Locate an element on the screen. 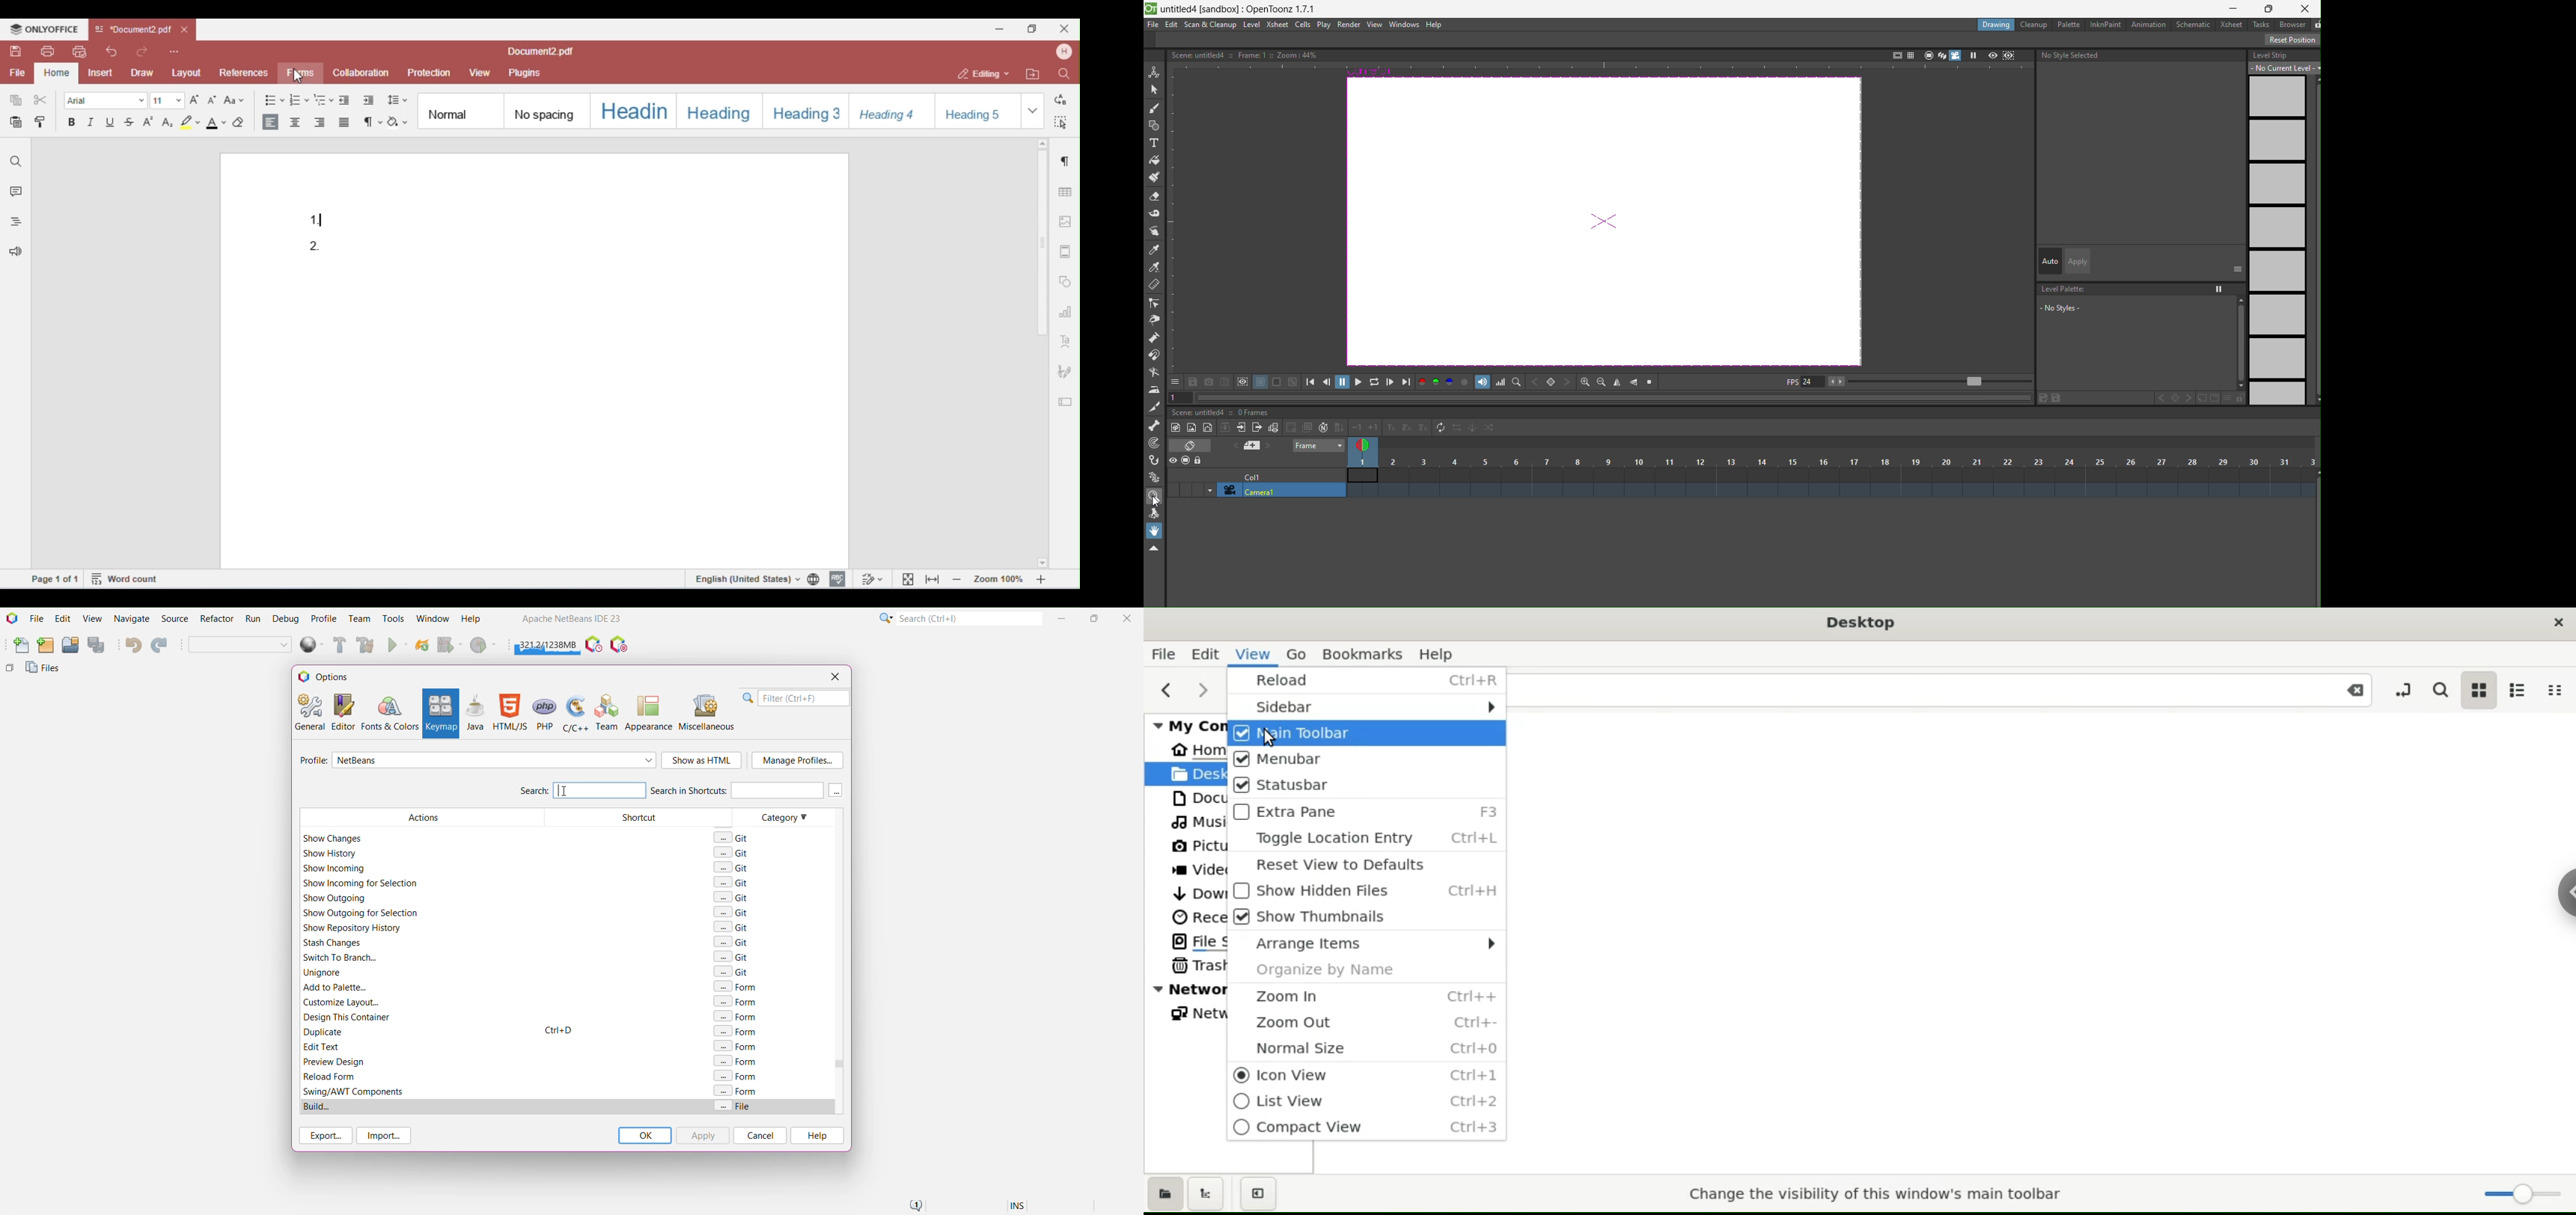   is located at coordinates (1155, 532).